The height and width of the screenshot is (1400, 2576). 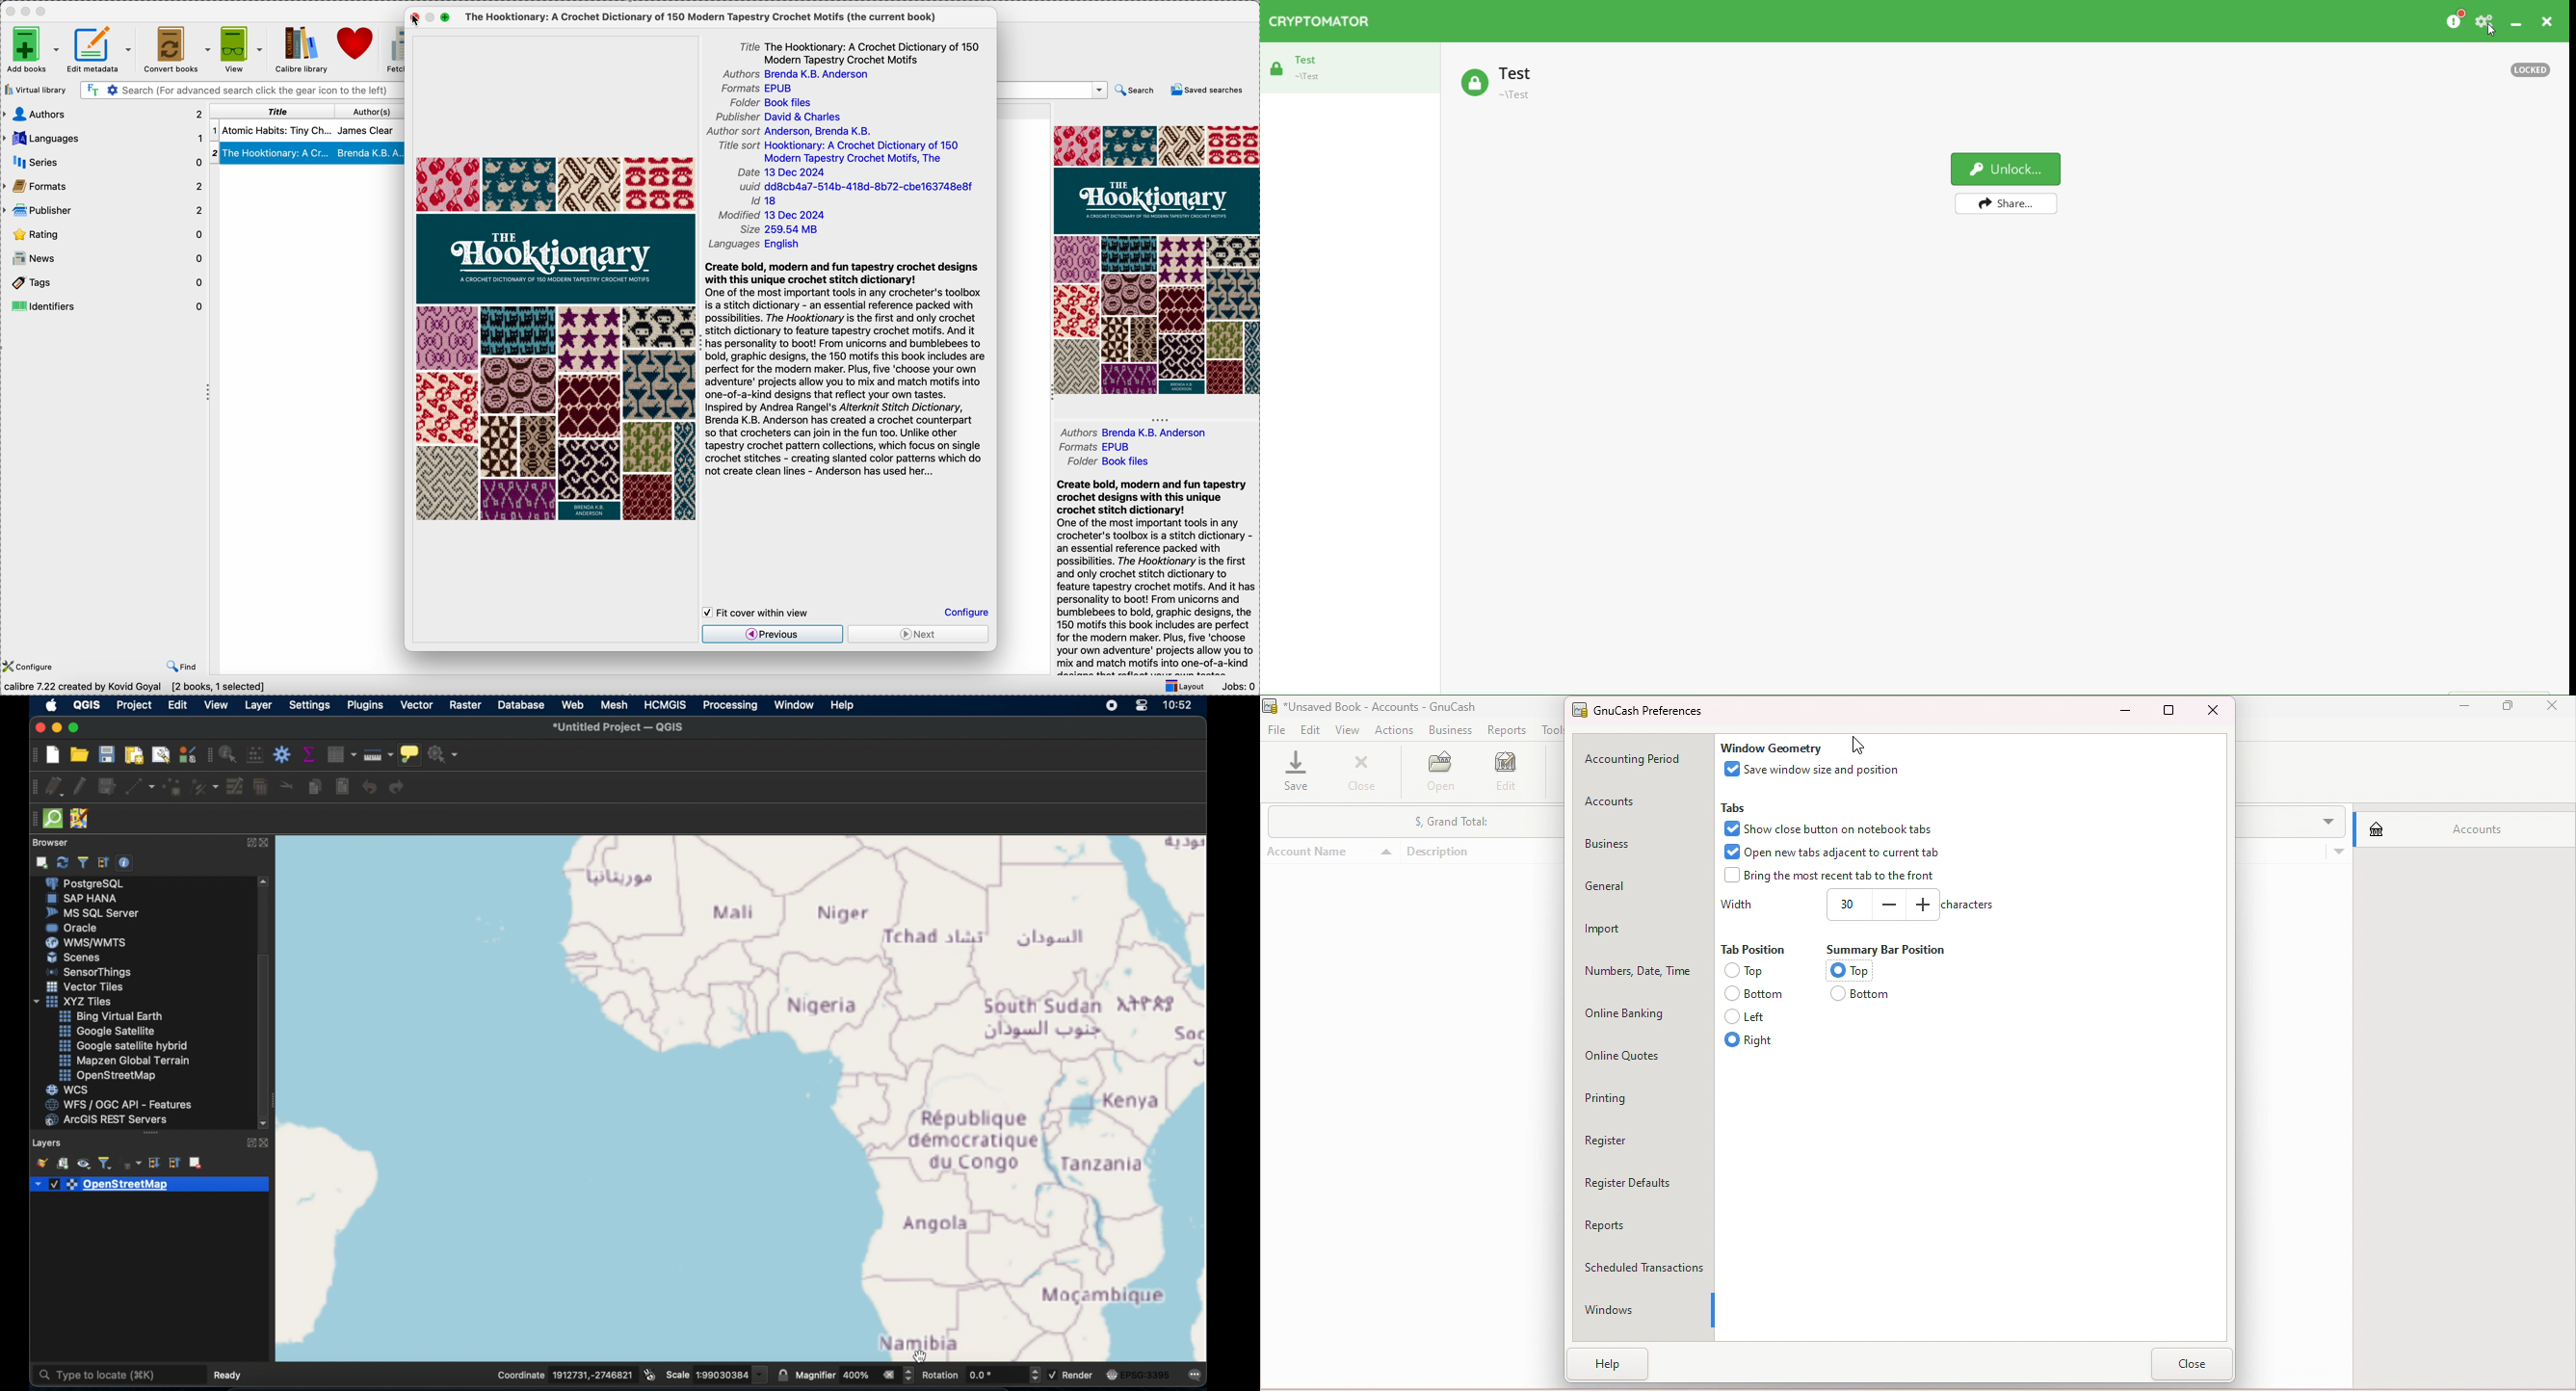 What do you see at coordinates (743, 1100) in the screenshot?
I see `openstreetmap` at bounding box center [743, 1100].